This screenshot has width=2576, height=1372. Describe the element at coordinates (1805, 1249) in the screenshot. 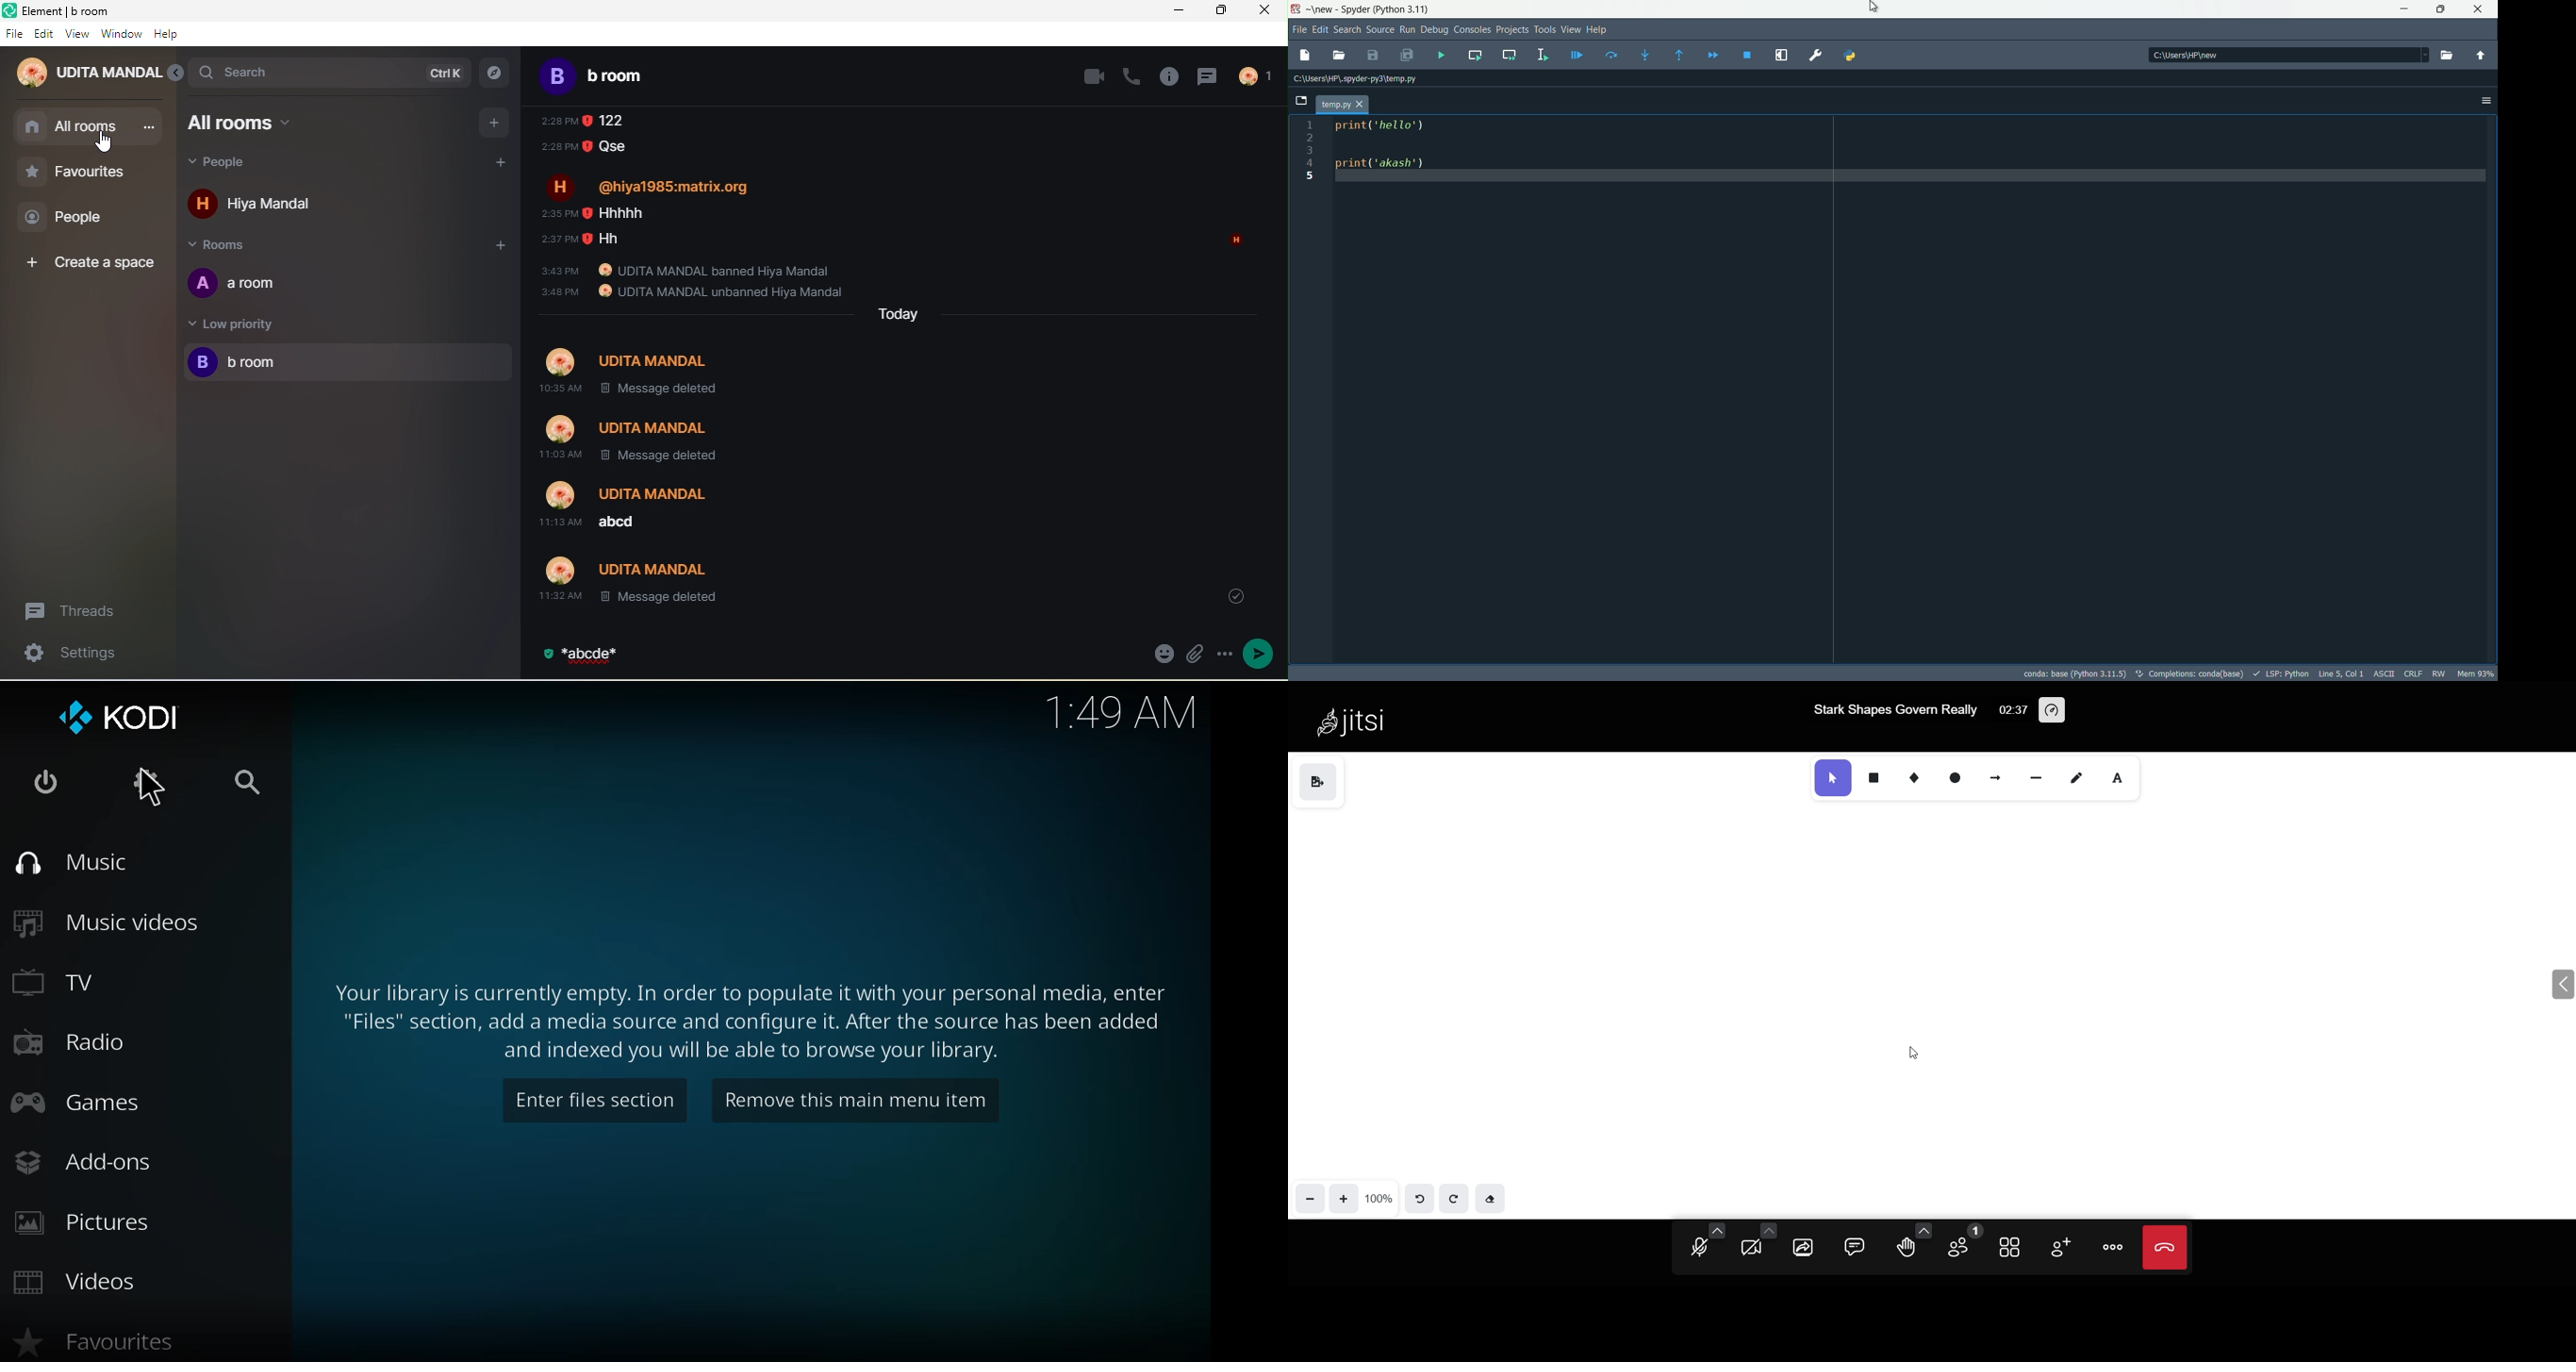

I see `screen share` at that location.